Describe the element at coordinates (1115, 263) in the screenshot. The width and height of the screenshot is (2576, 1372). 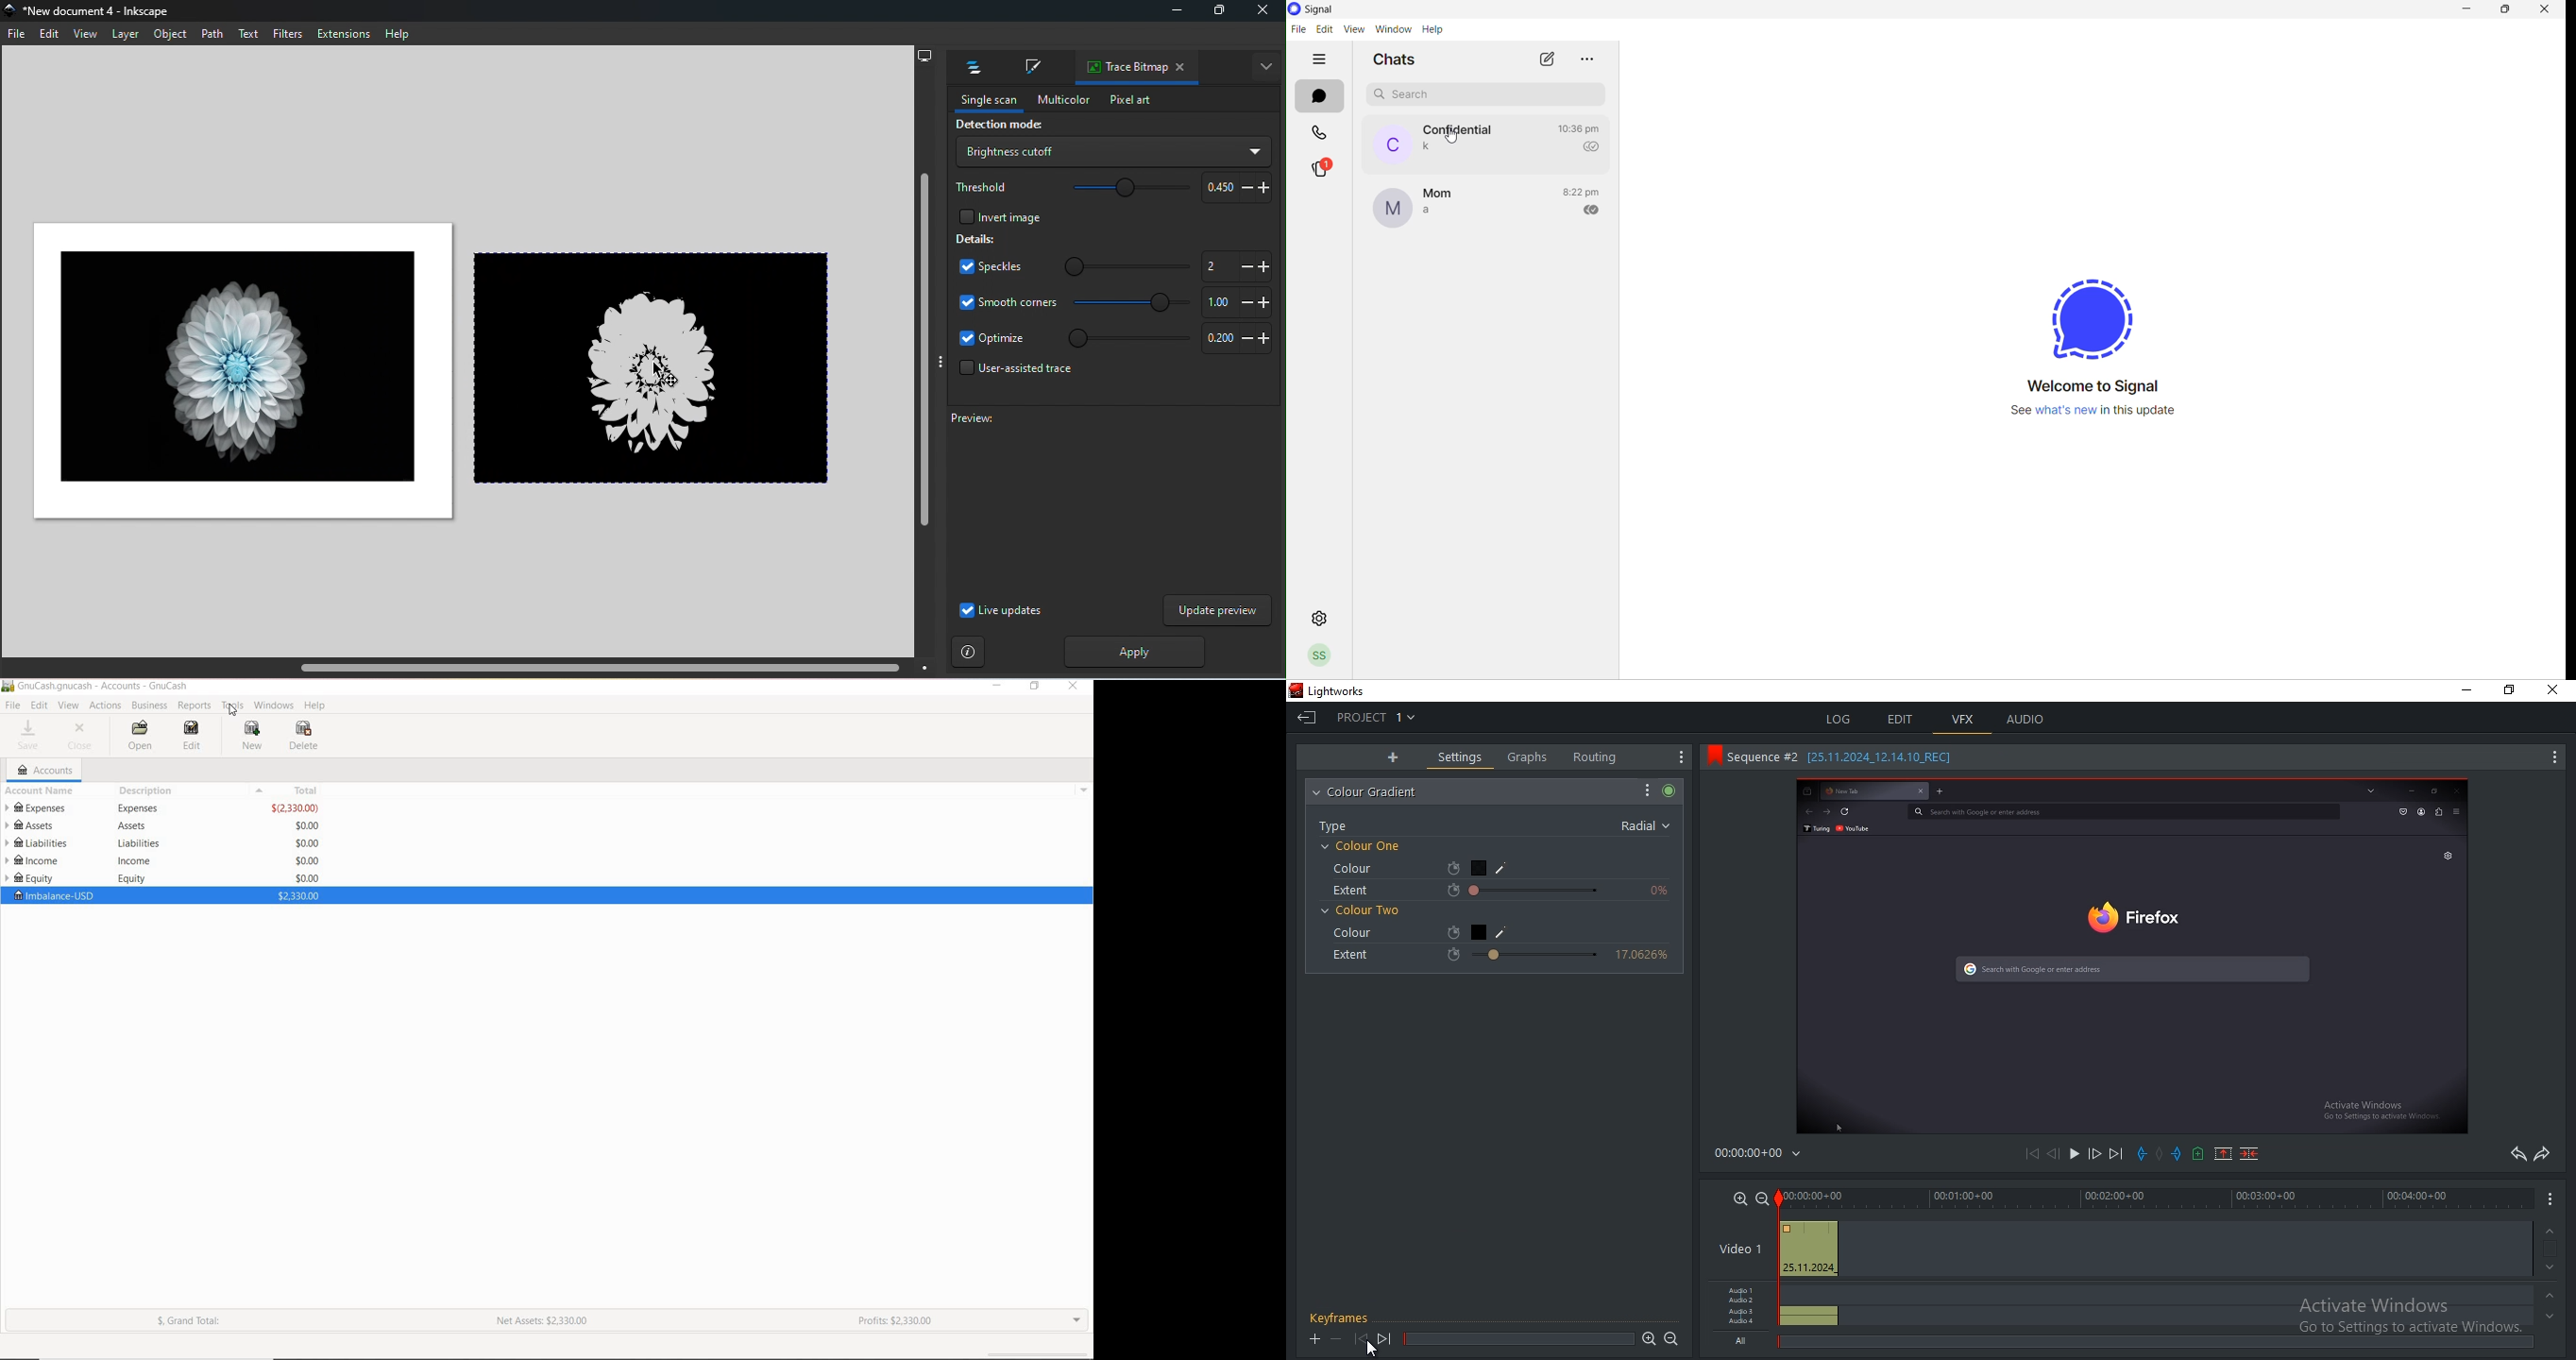
I see `Speckles slide bar` at that location.